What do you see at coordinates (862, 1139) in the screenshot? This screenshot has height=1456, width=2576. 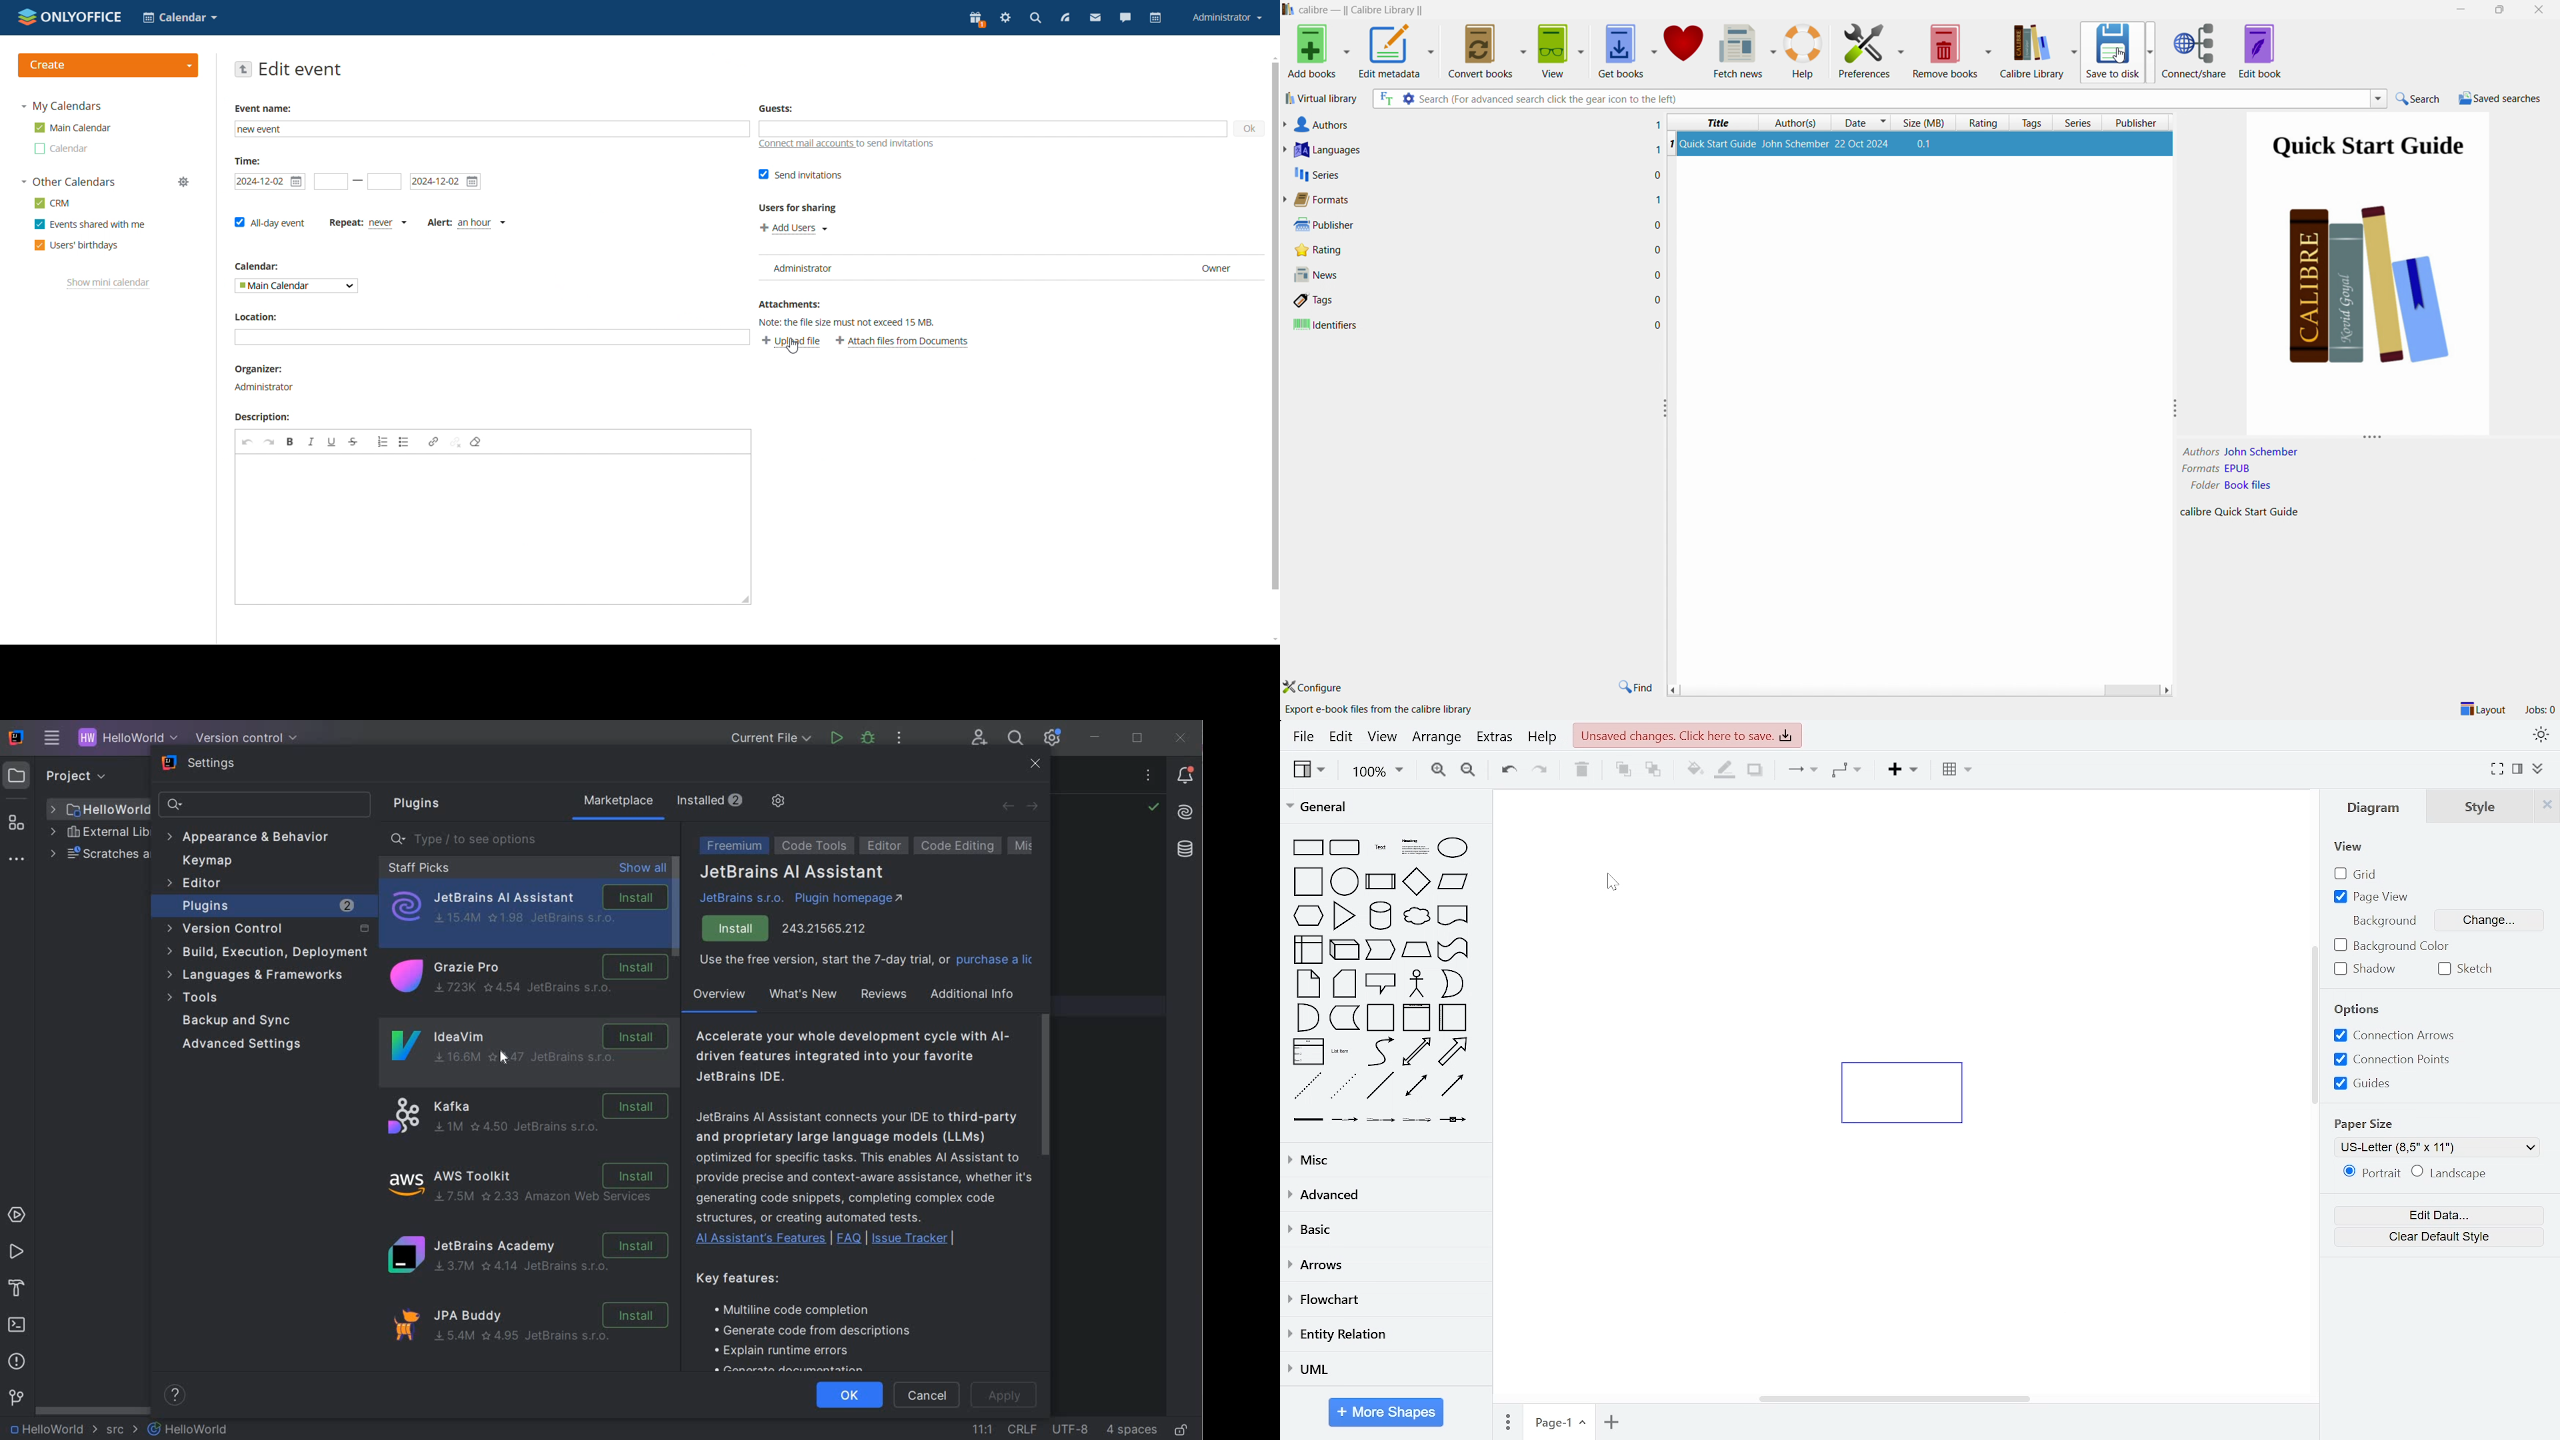 I see `overview info` at bounding box center [862, 1139].